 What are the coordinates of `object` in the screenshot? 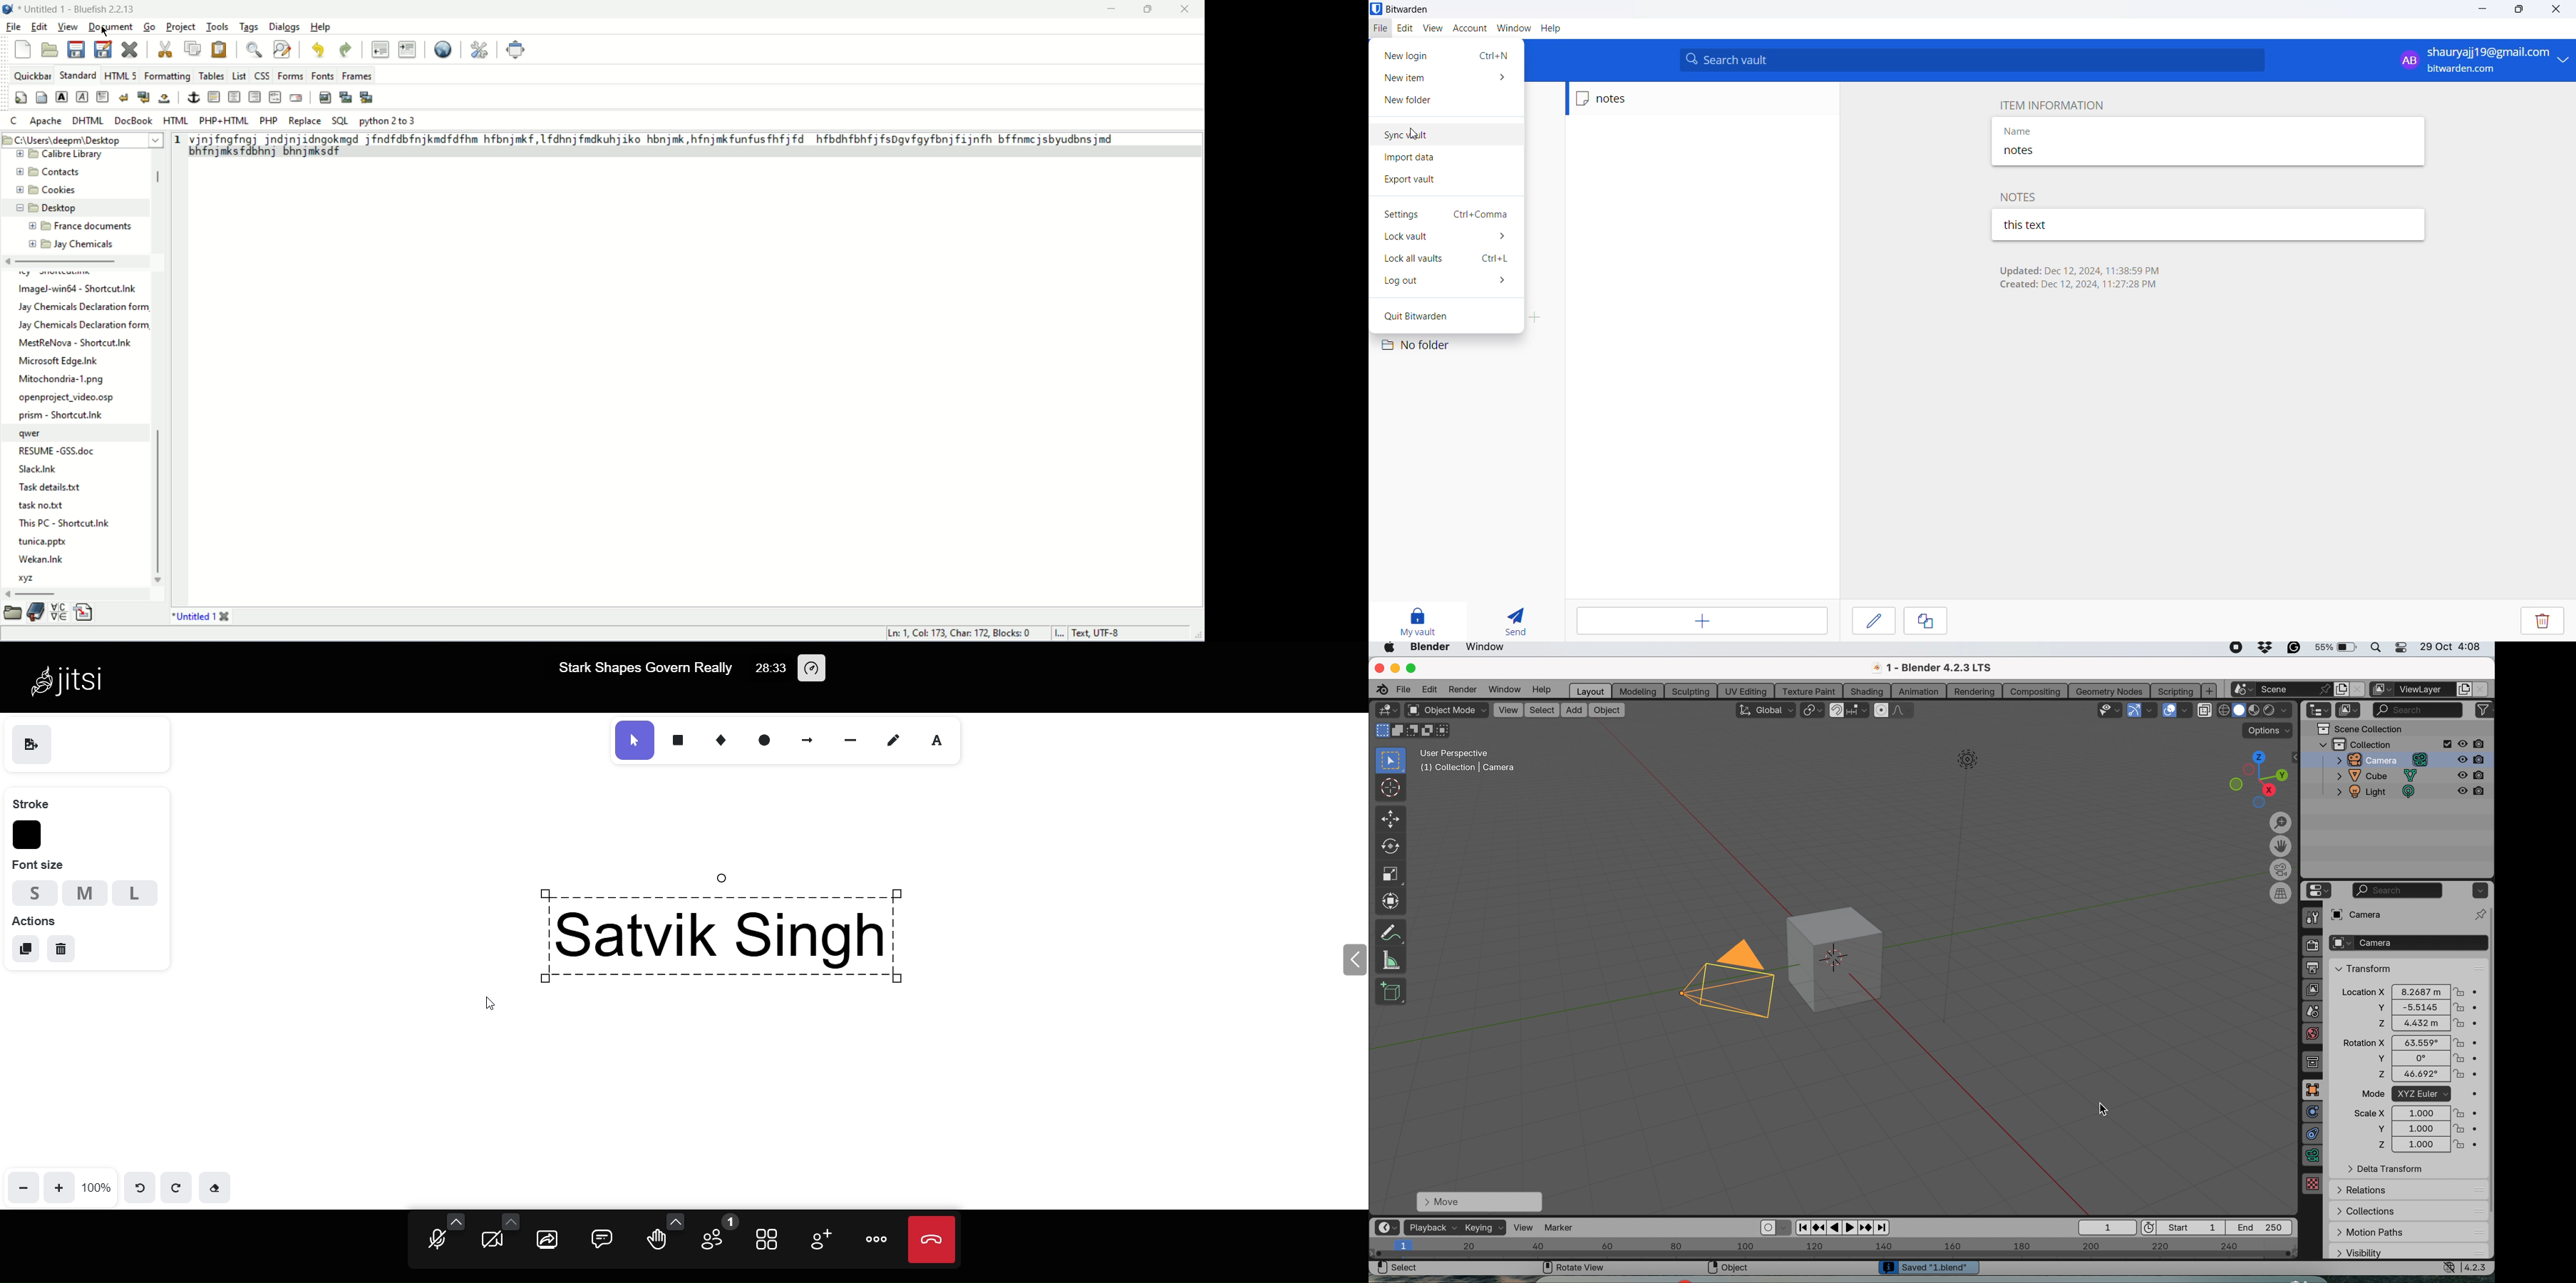 It's located at (1727, 1267).